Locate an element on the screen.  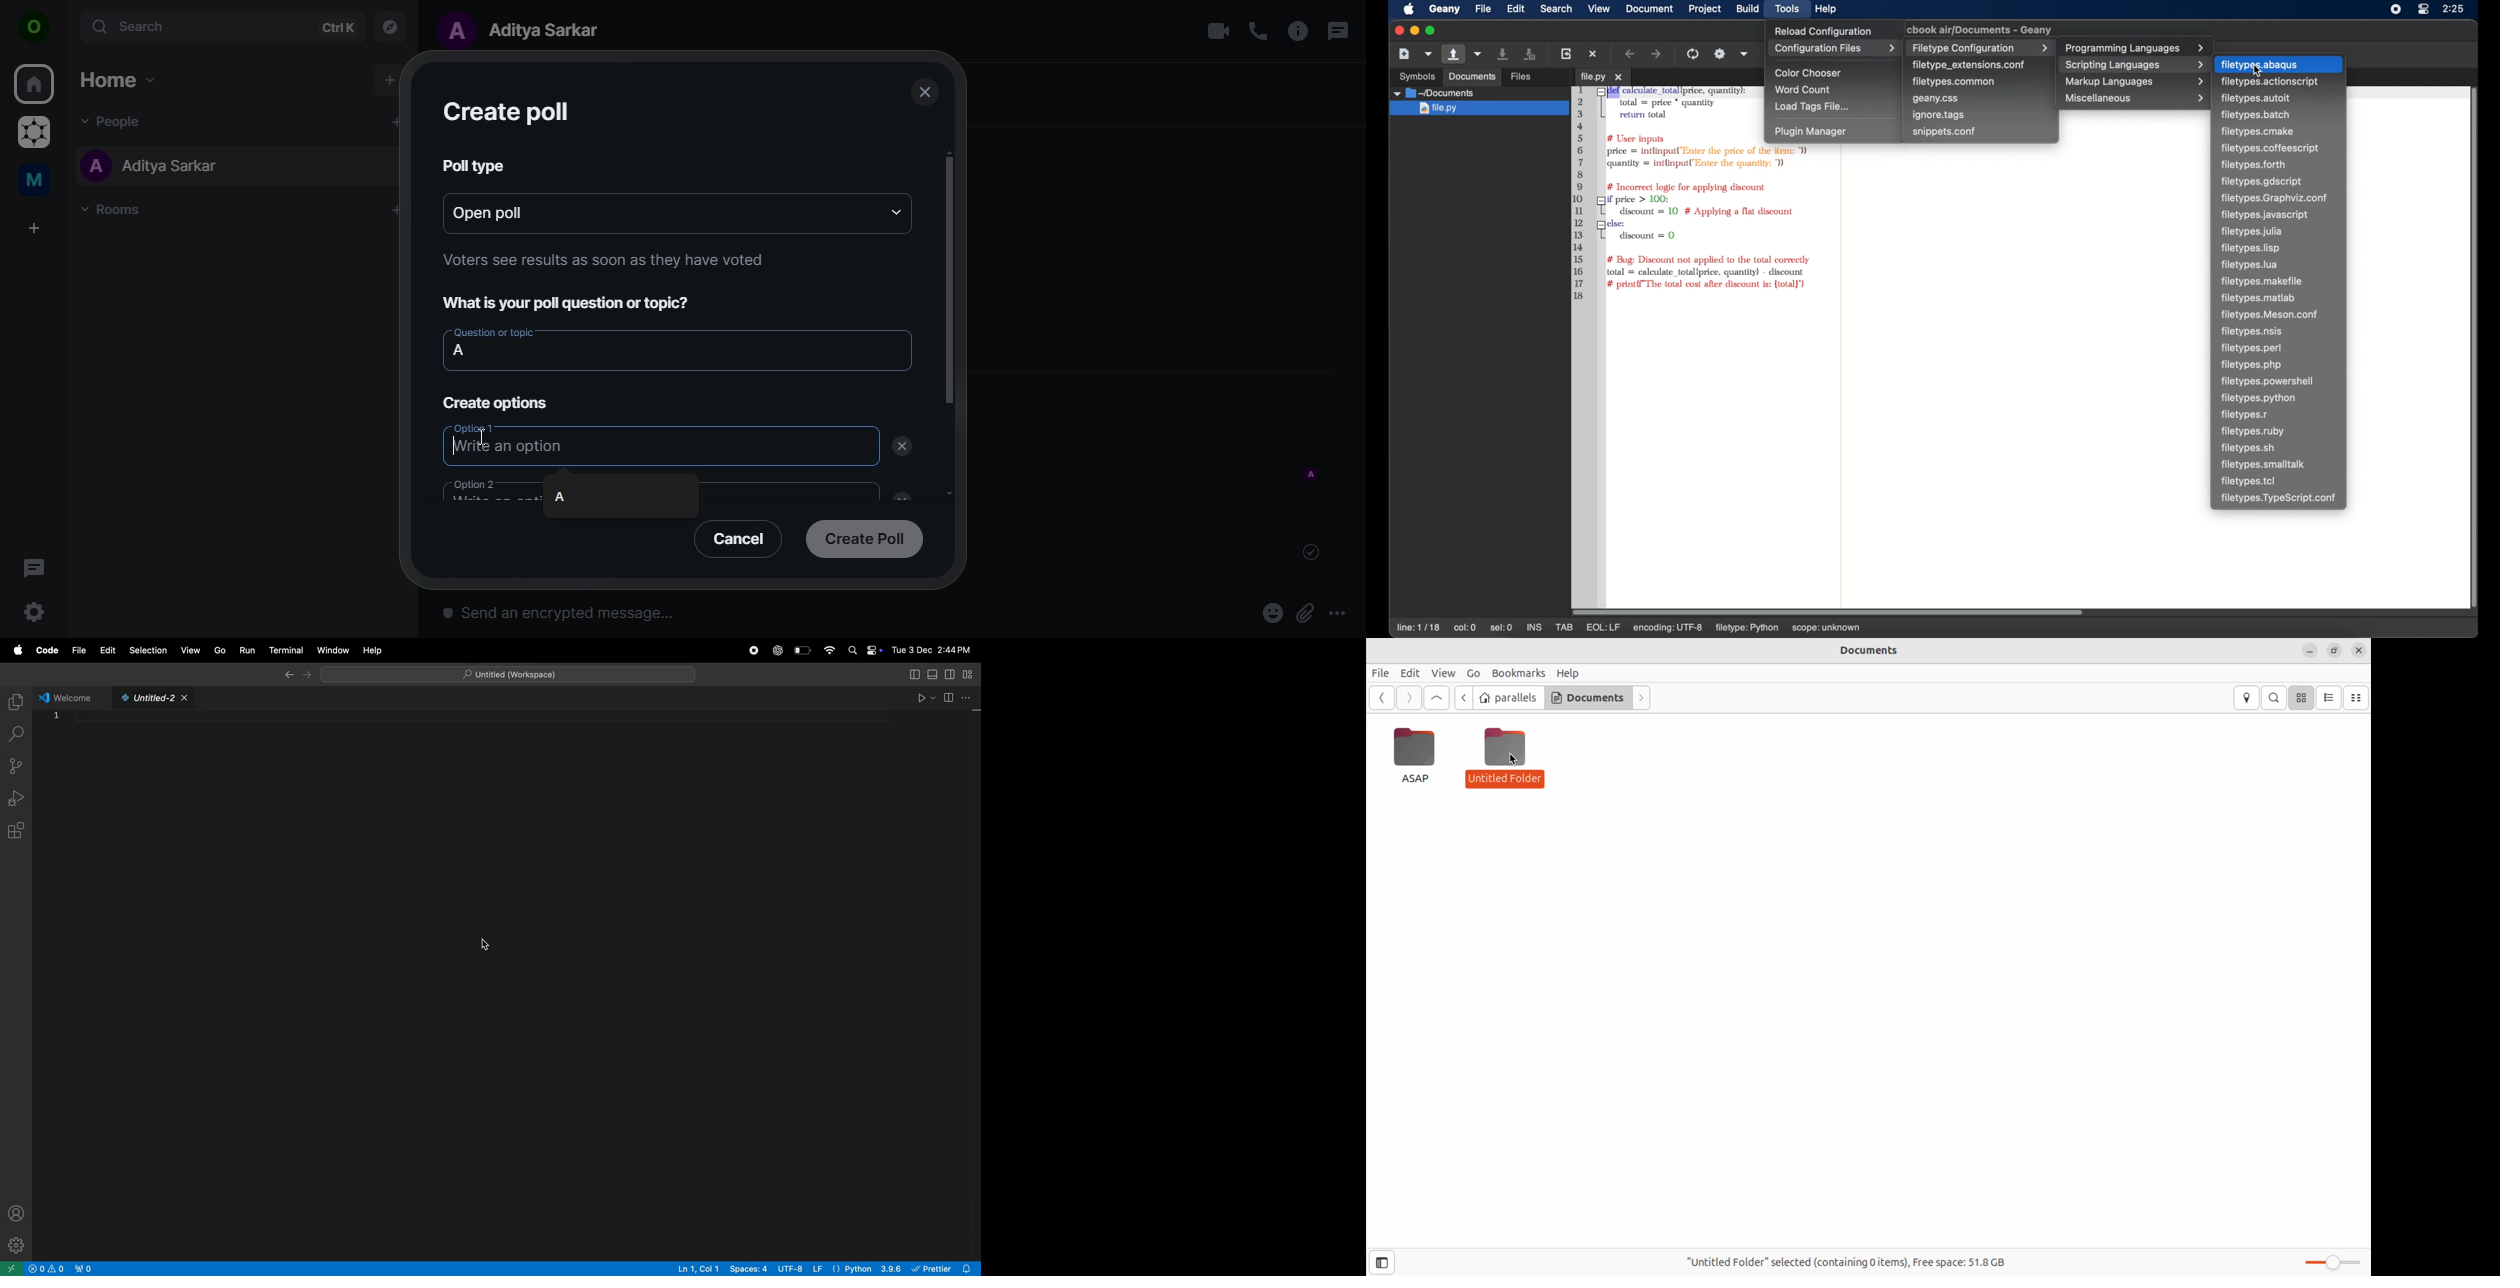
filetype: python is located at coordinates (1781, 627).